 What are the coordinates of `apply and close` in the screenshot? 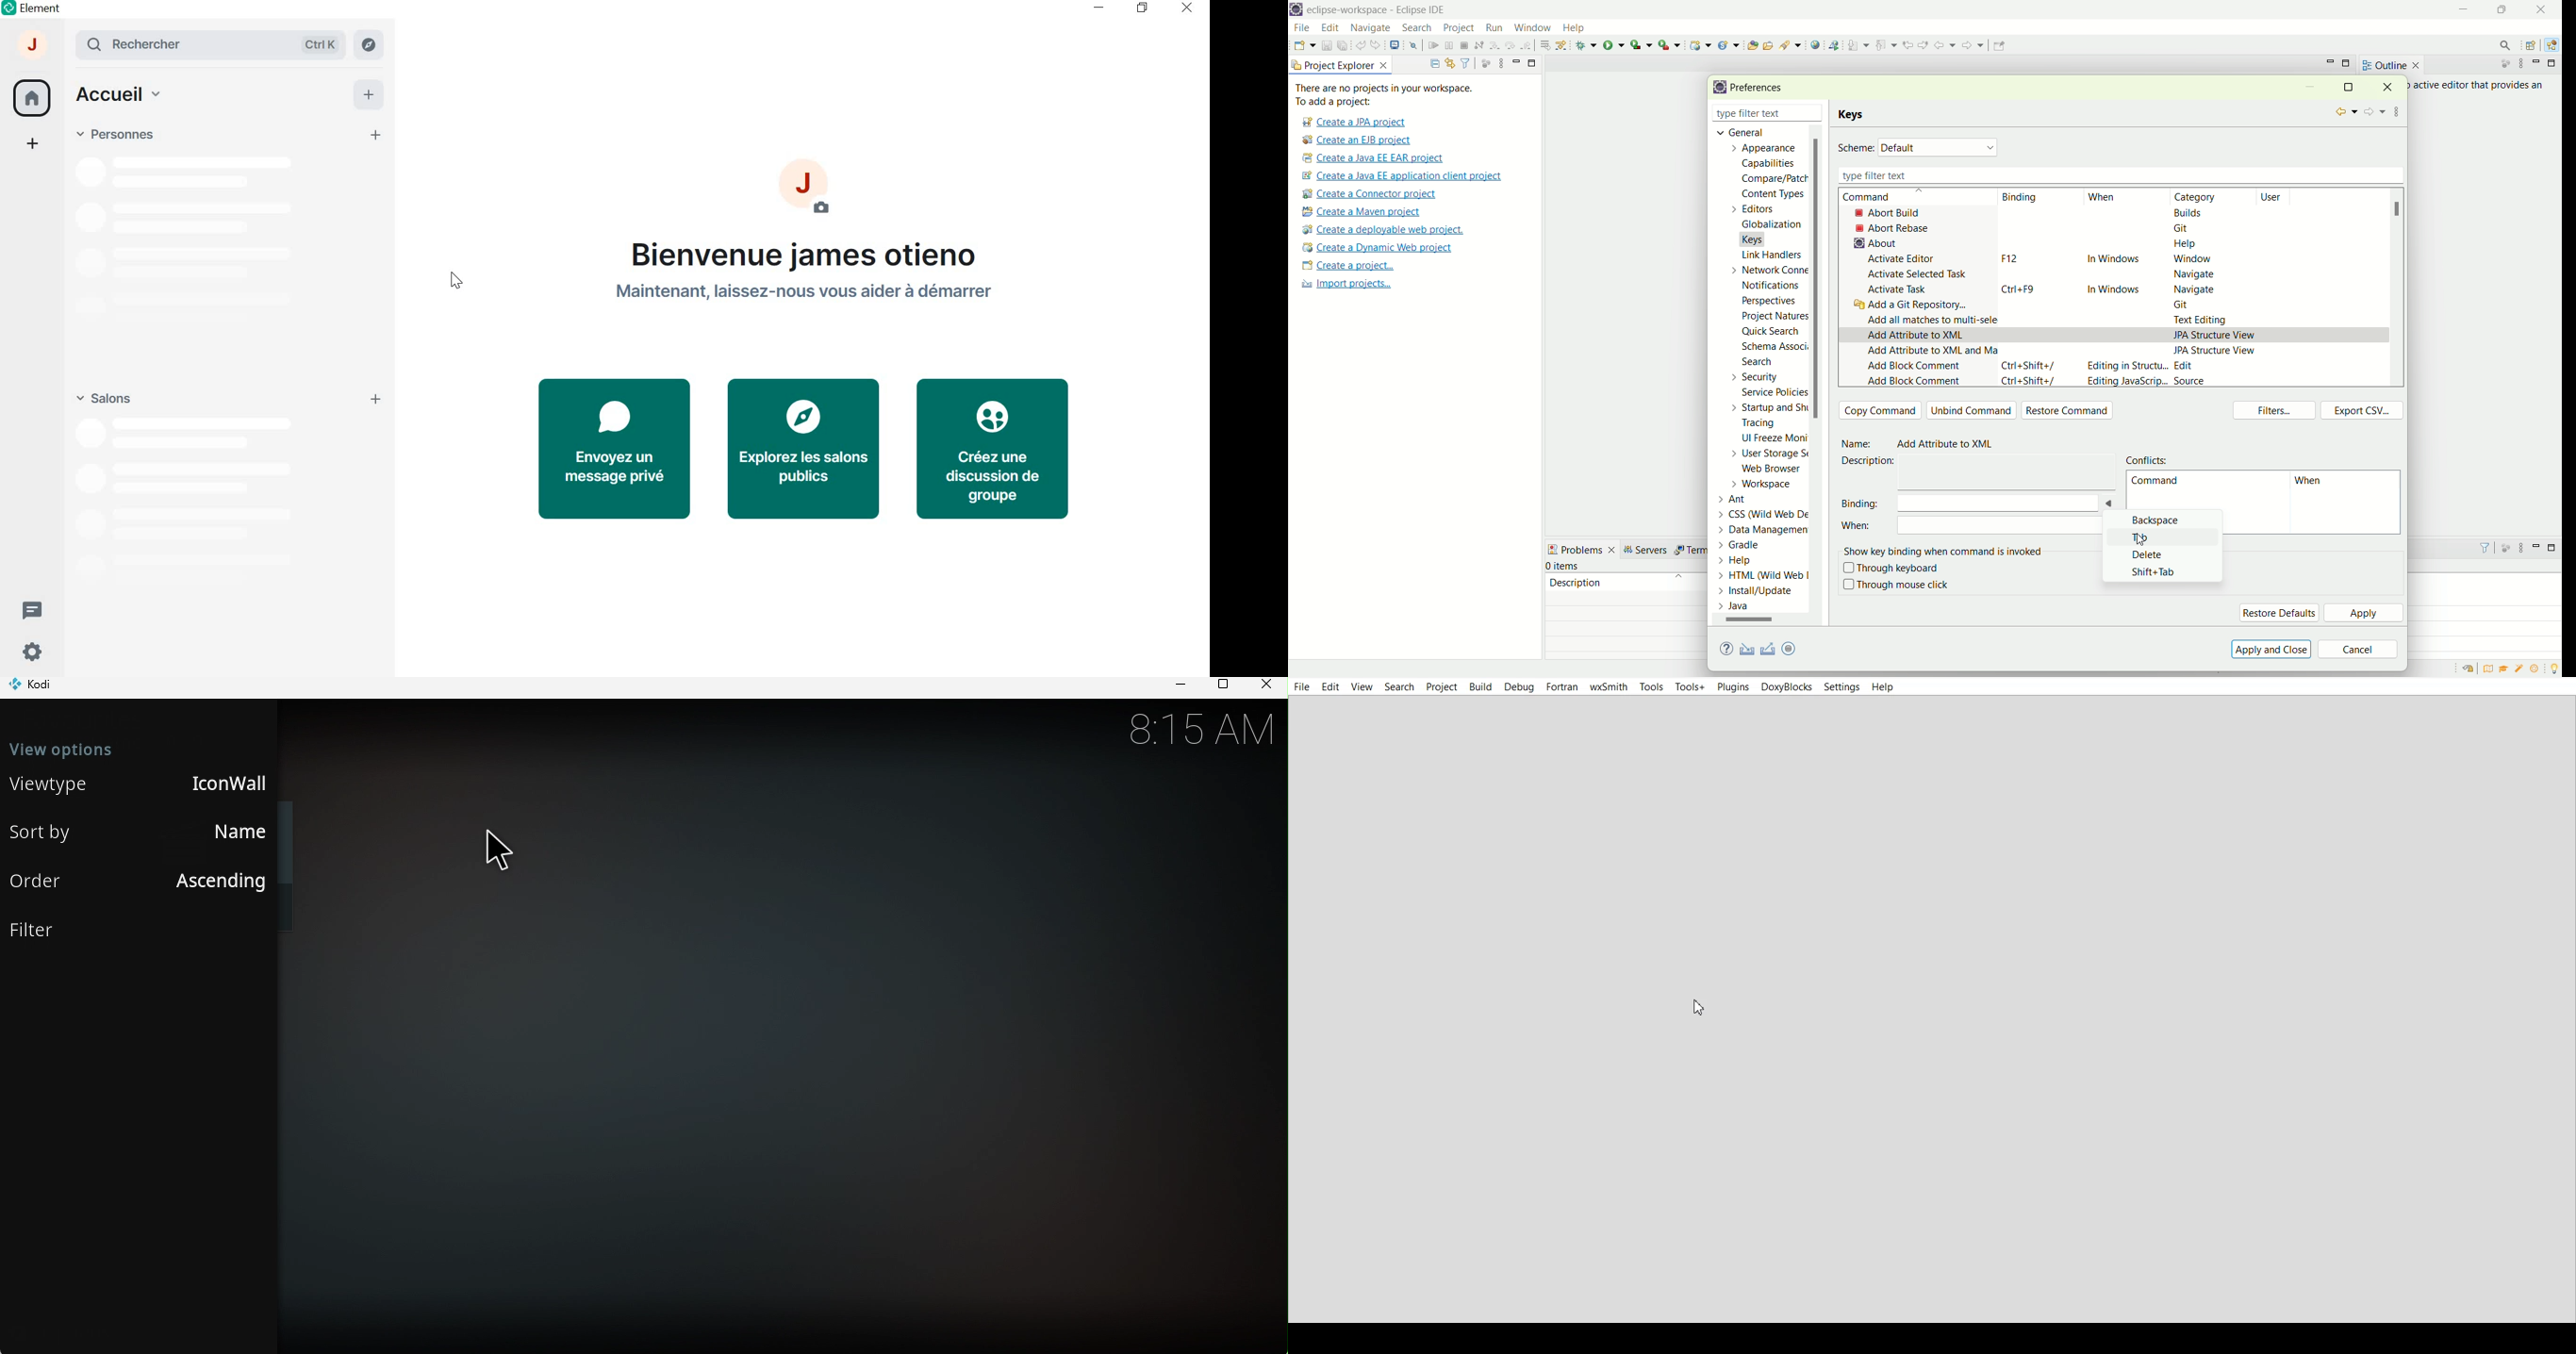 It's located at (2270, 649).